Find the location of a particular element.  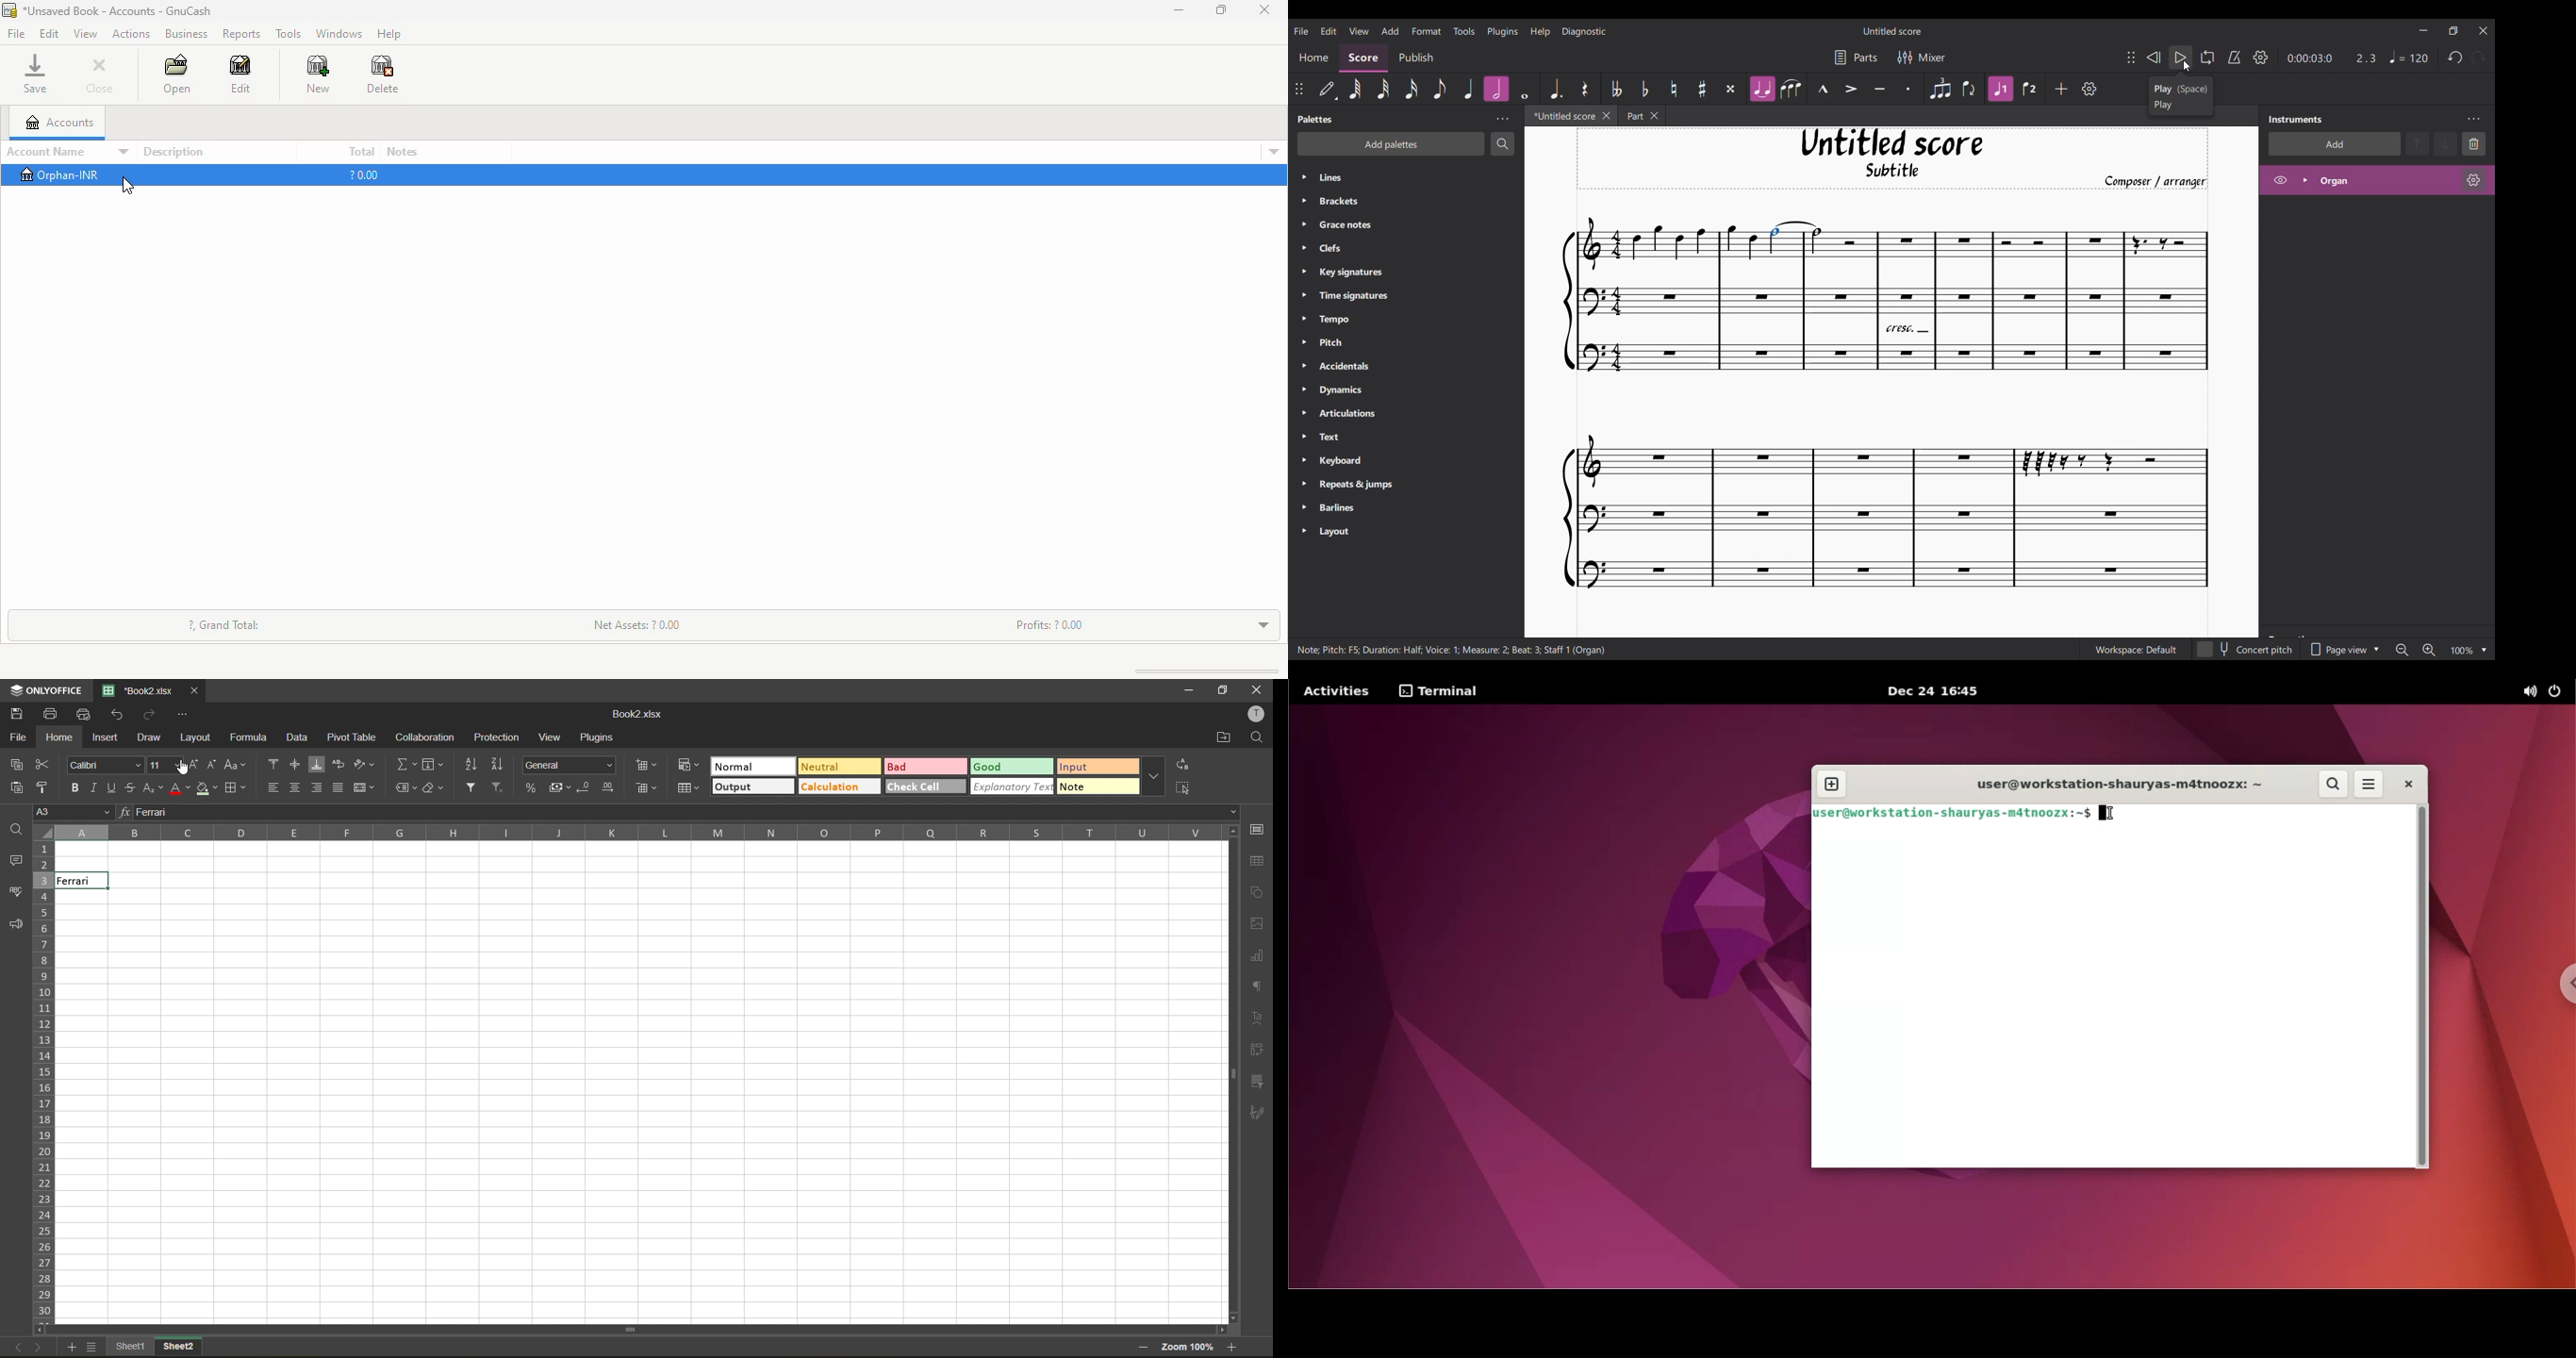

Zoom options is located at coordinates (2484, 651).